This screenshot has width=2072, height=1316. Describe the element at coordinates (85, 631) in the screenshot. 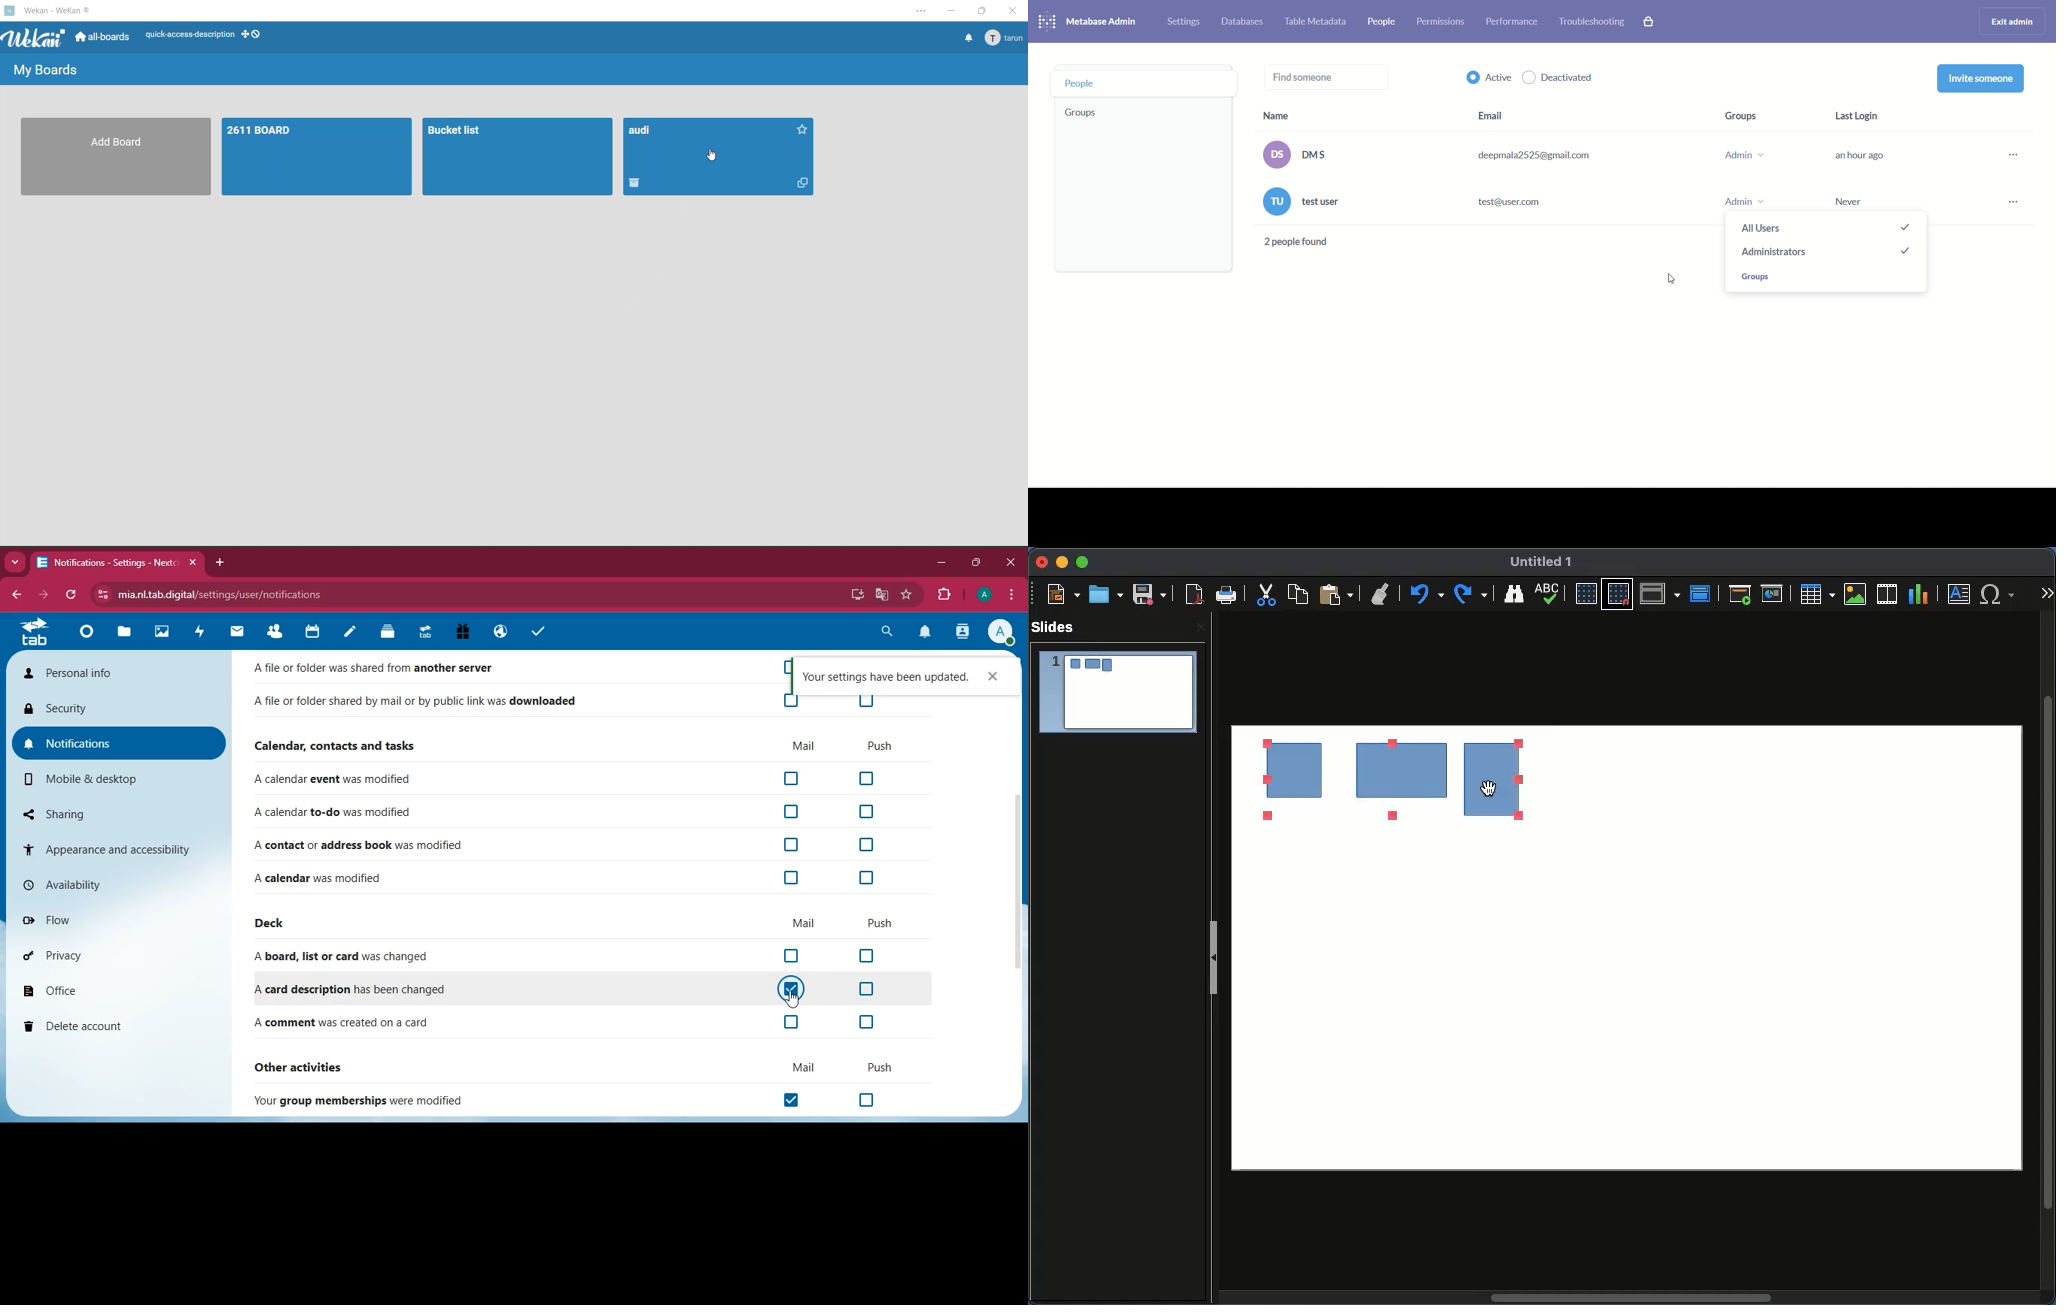

I see `home` at that location.